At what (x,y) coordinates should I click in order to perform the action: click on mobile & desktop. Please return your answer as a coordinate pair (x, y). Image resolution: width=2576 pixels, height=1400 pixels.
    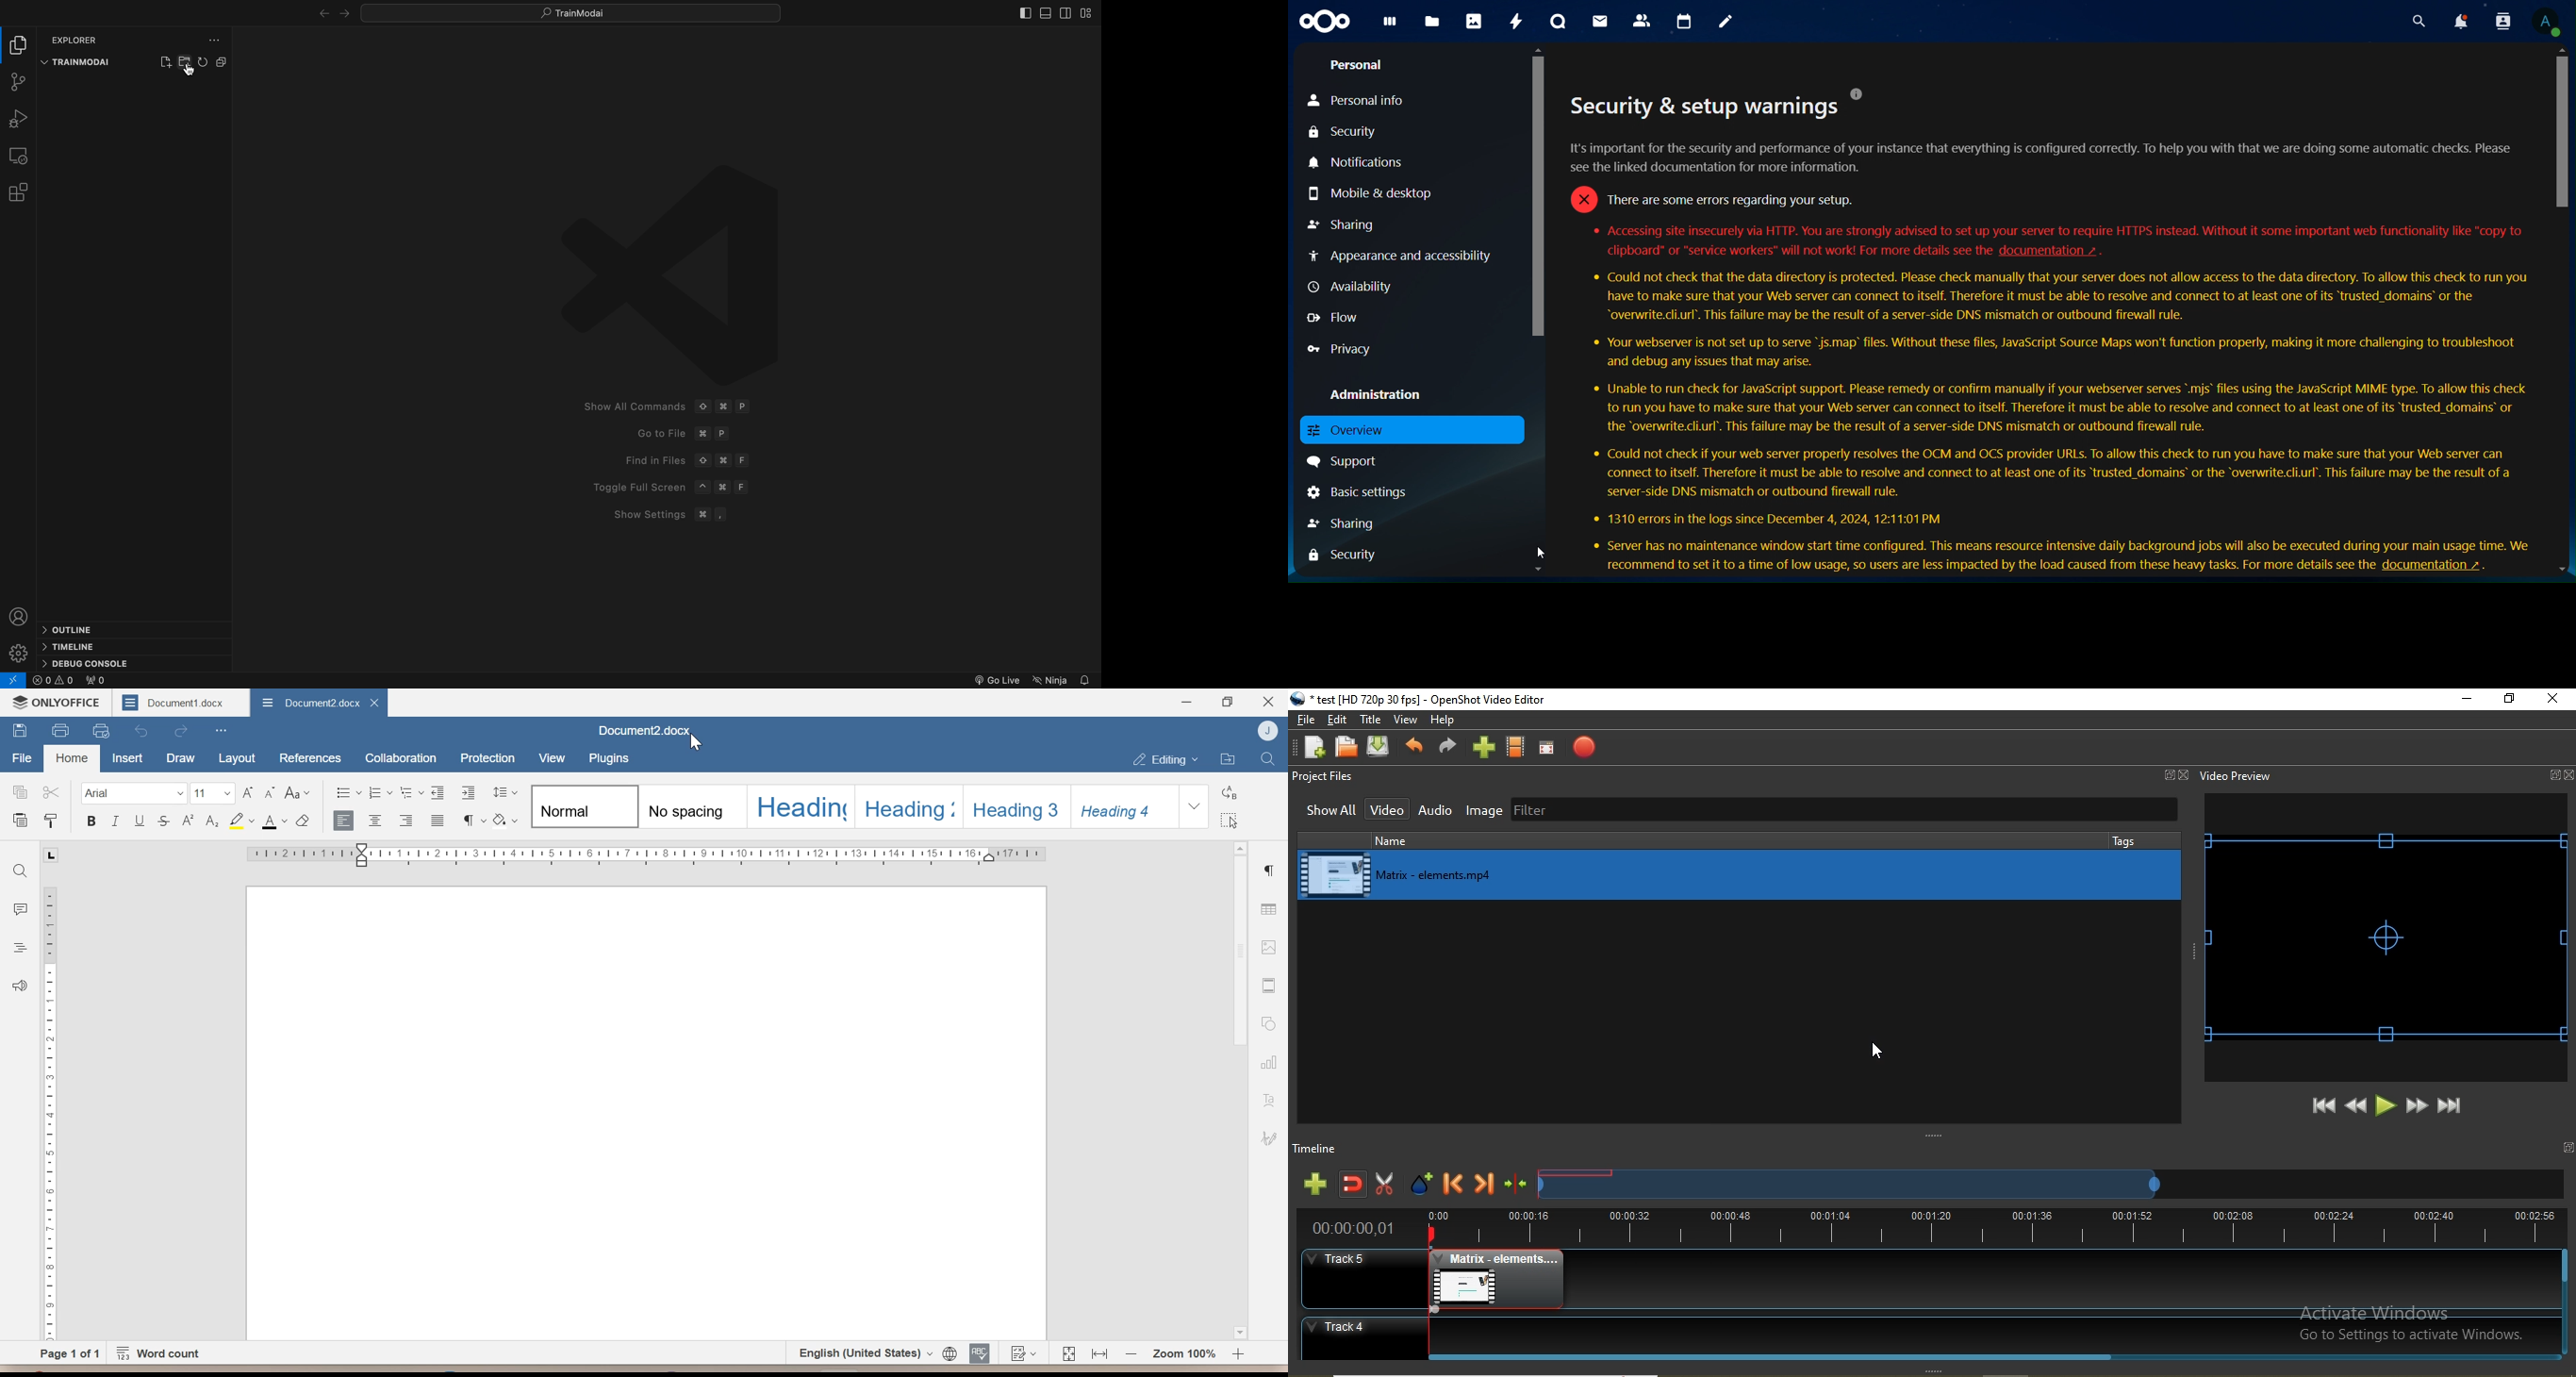
    Looking at the image, I should click on (1370, 193).